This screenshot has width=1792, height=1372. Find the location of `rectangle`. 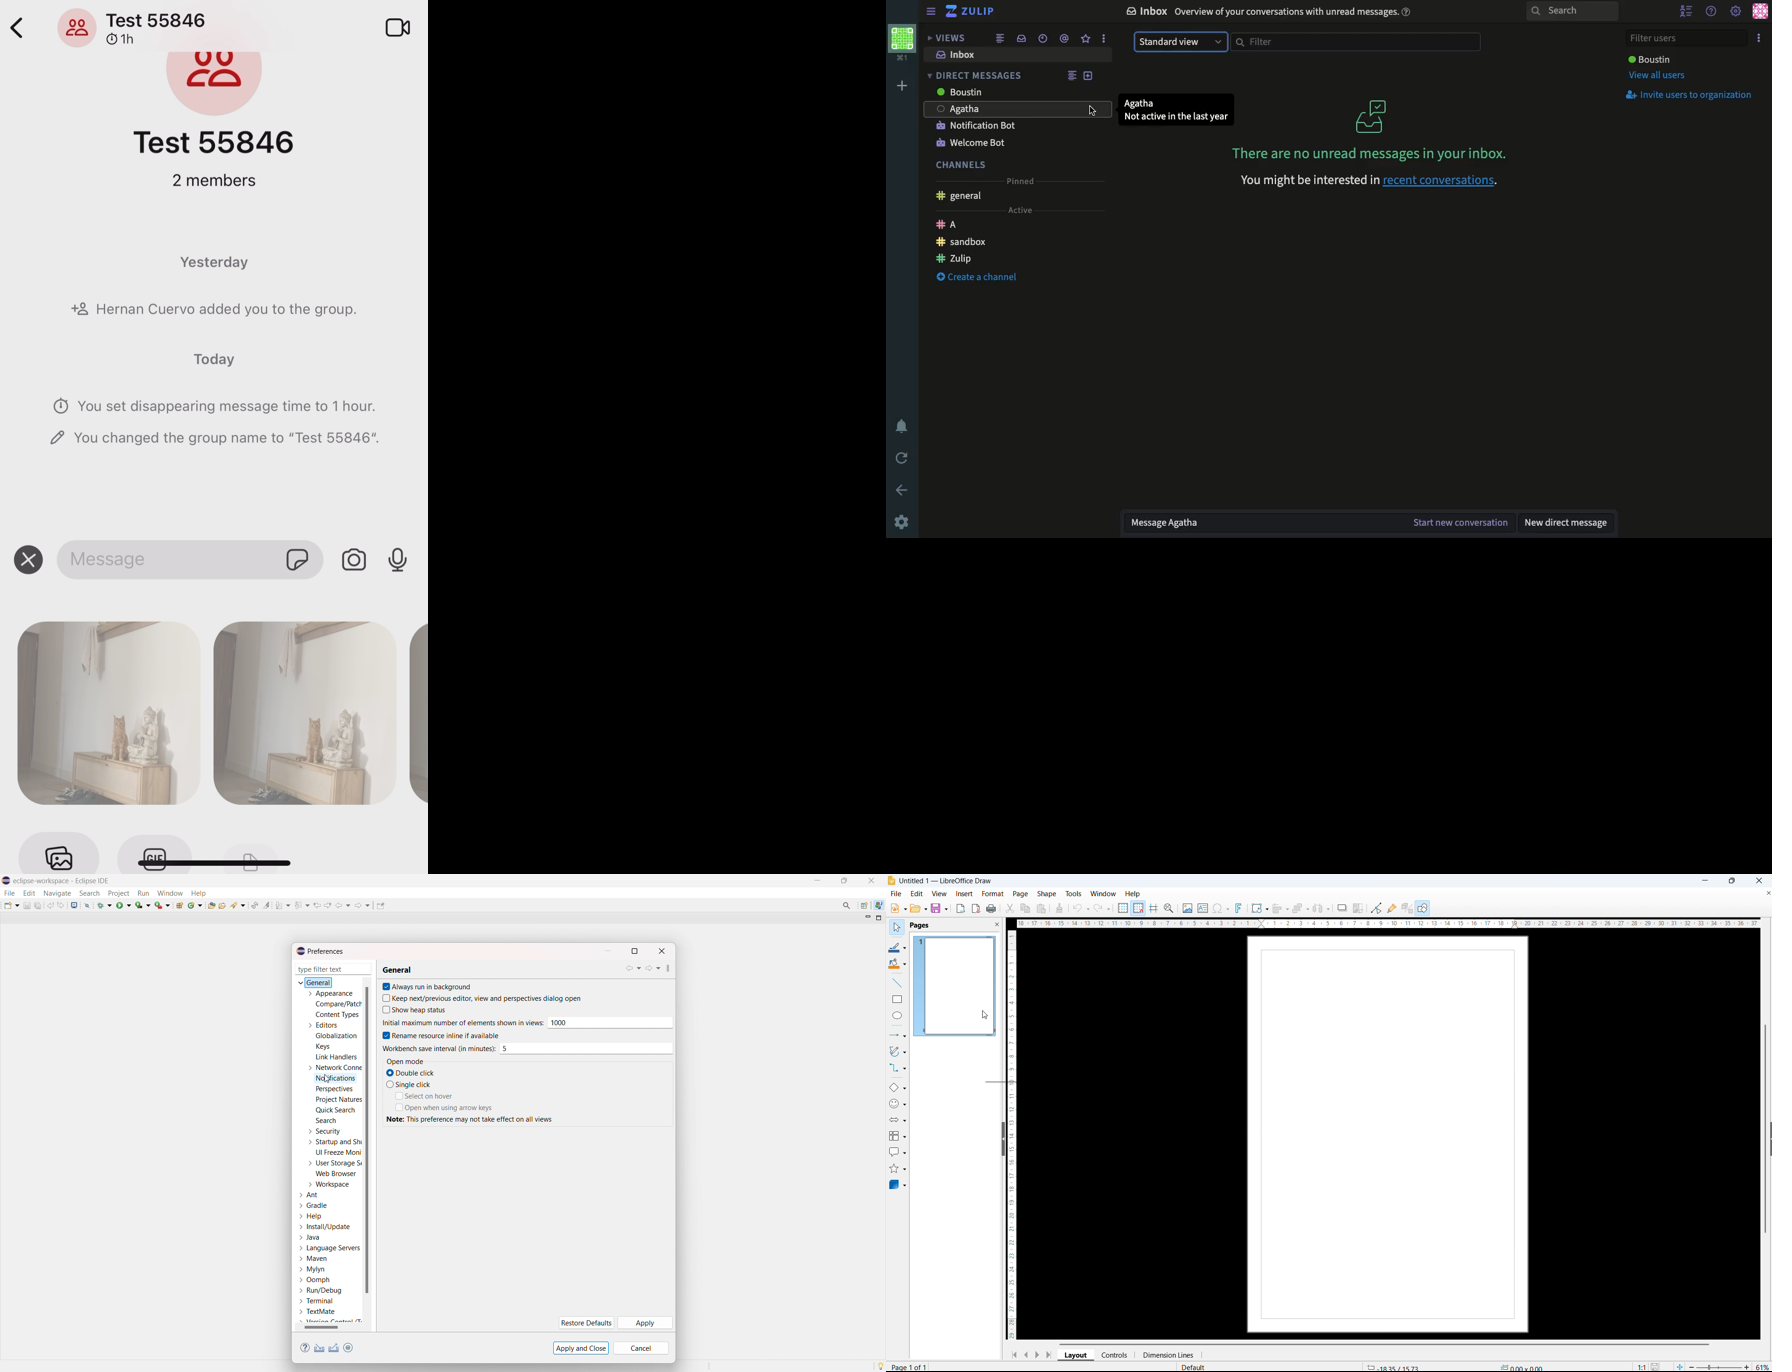

rectangle is located at coordinates (898, 1000).